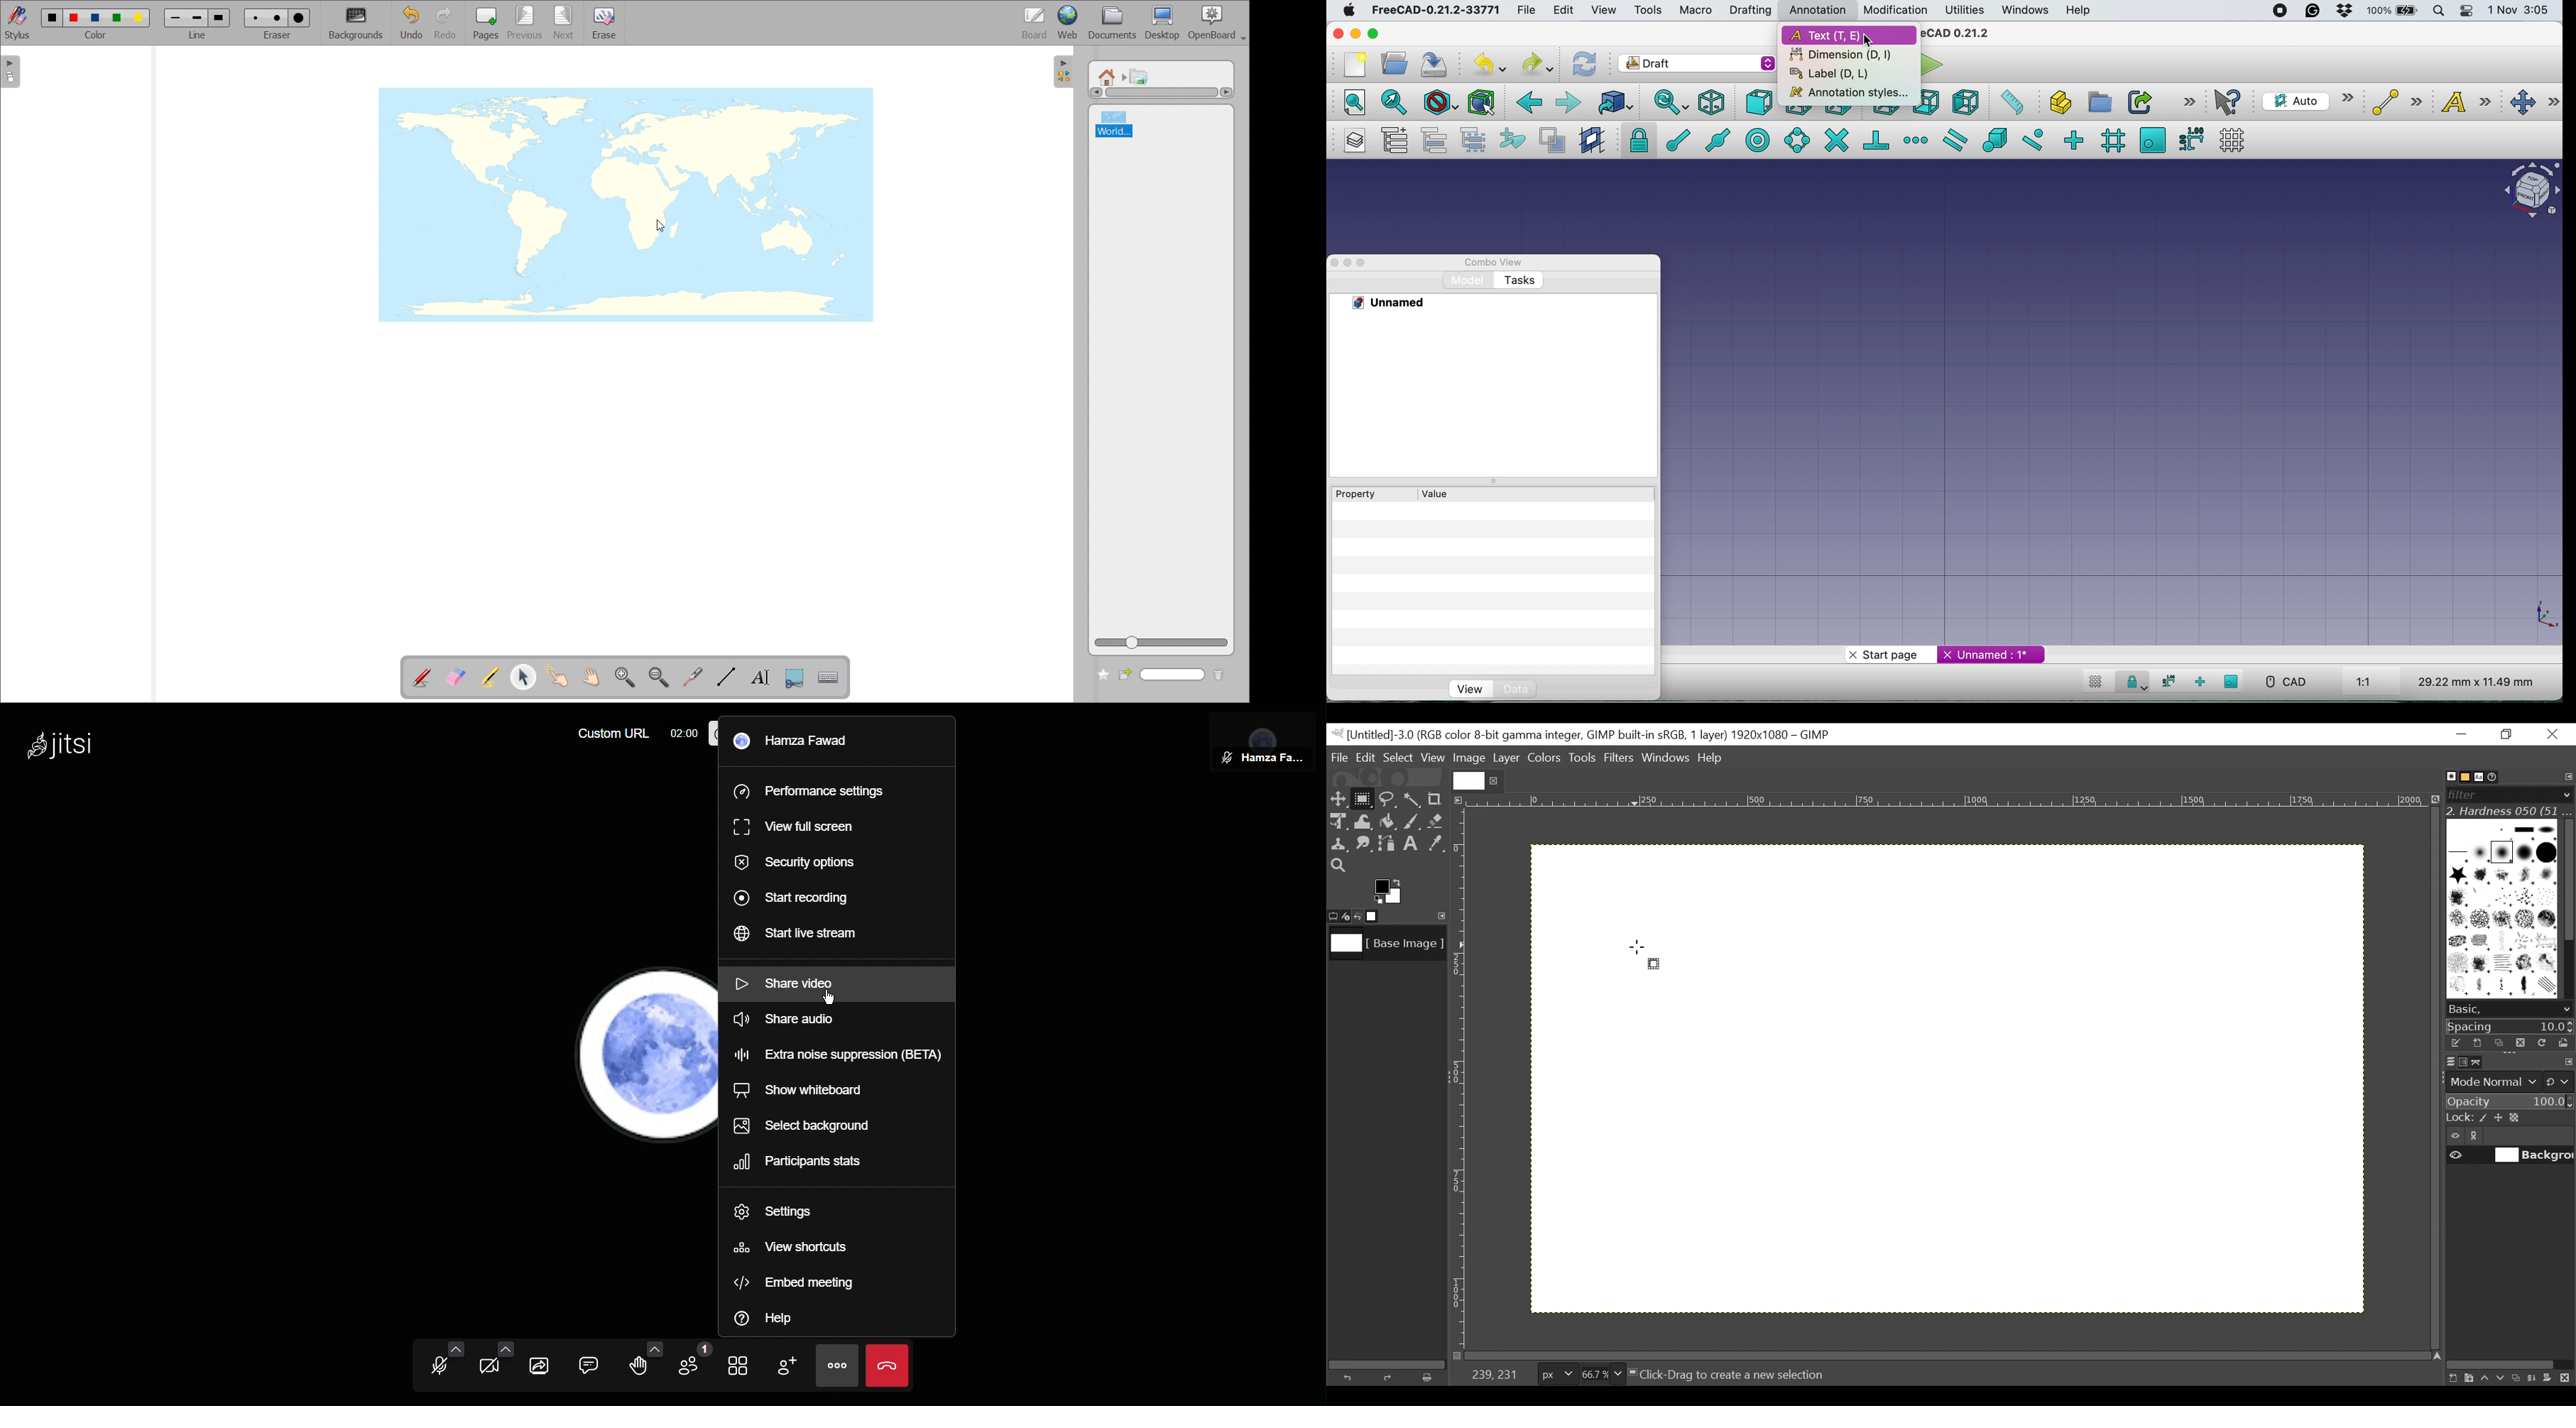 This screenshot has height=1428, width=2576. I want to click on snap working plane, so click(2150, 139).